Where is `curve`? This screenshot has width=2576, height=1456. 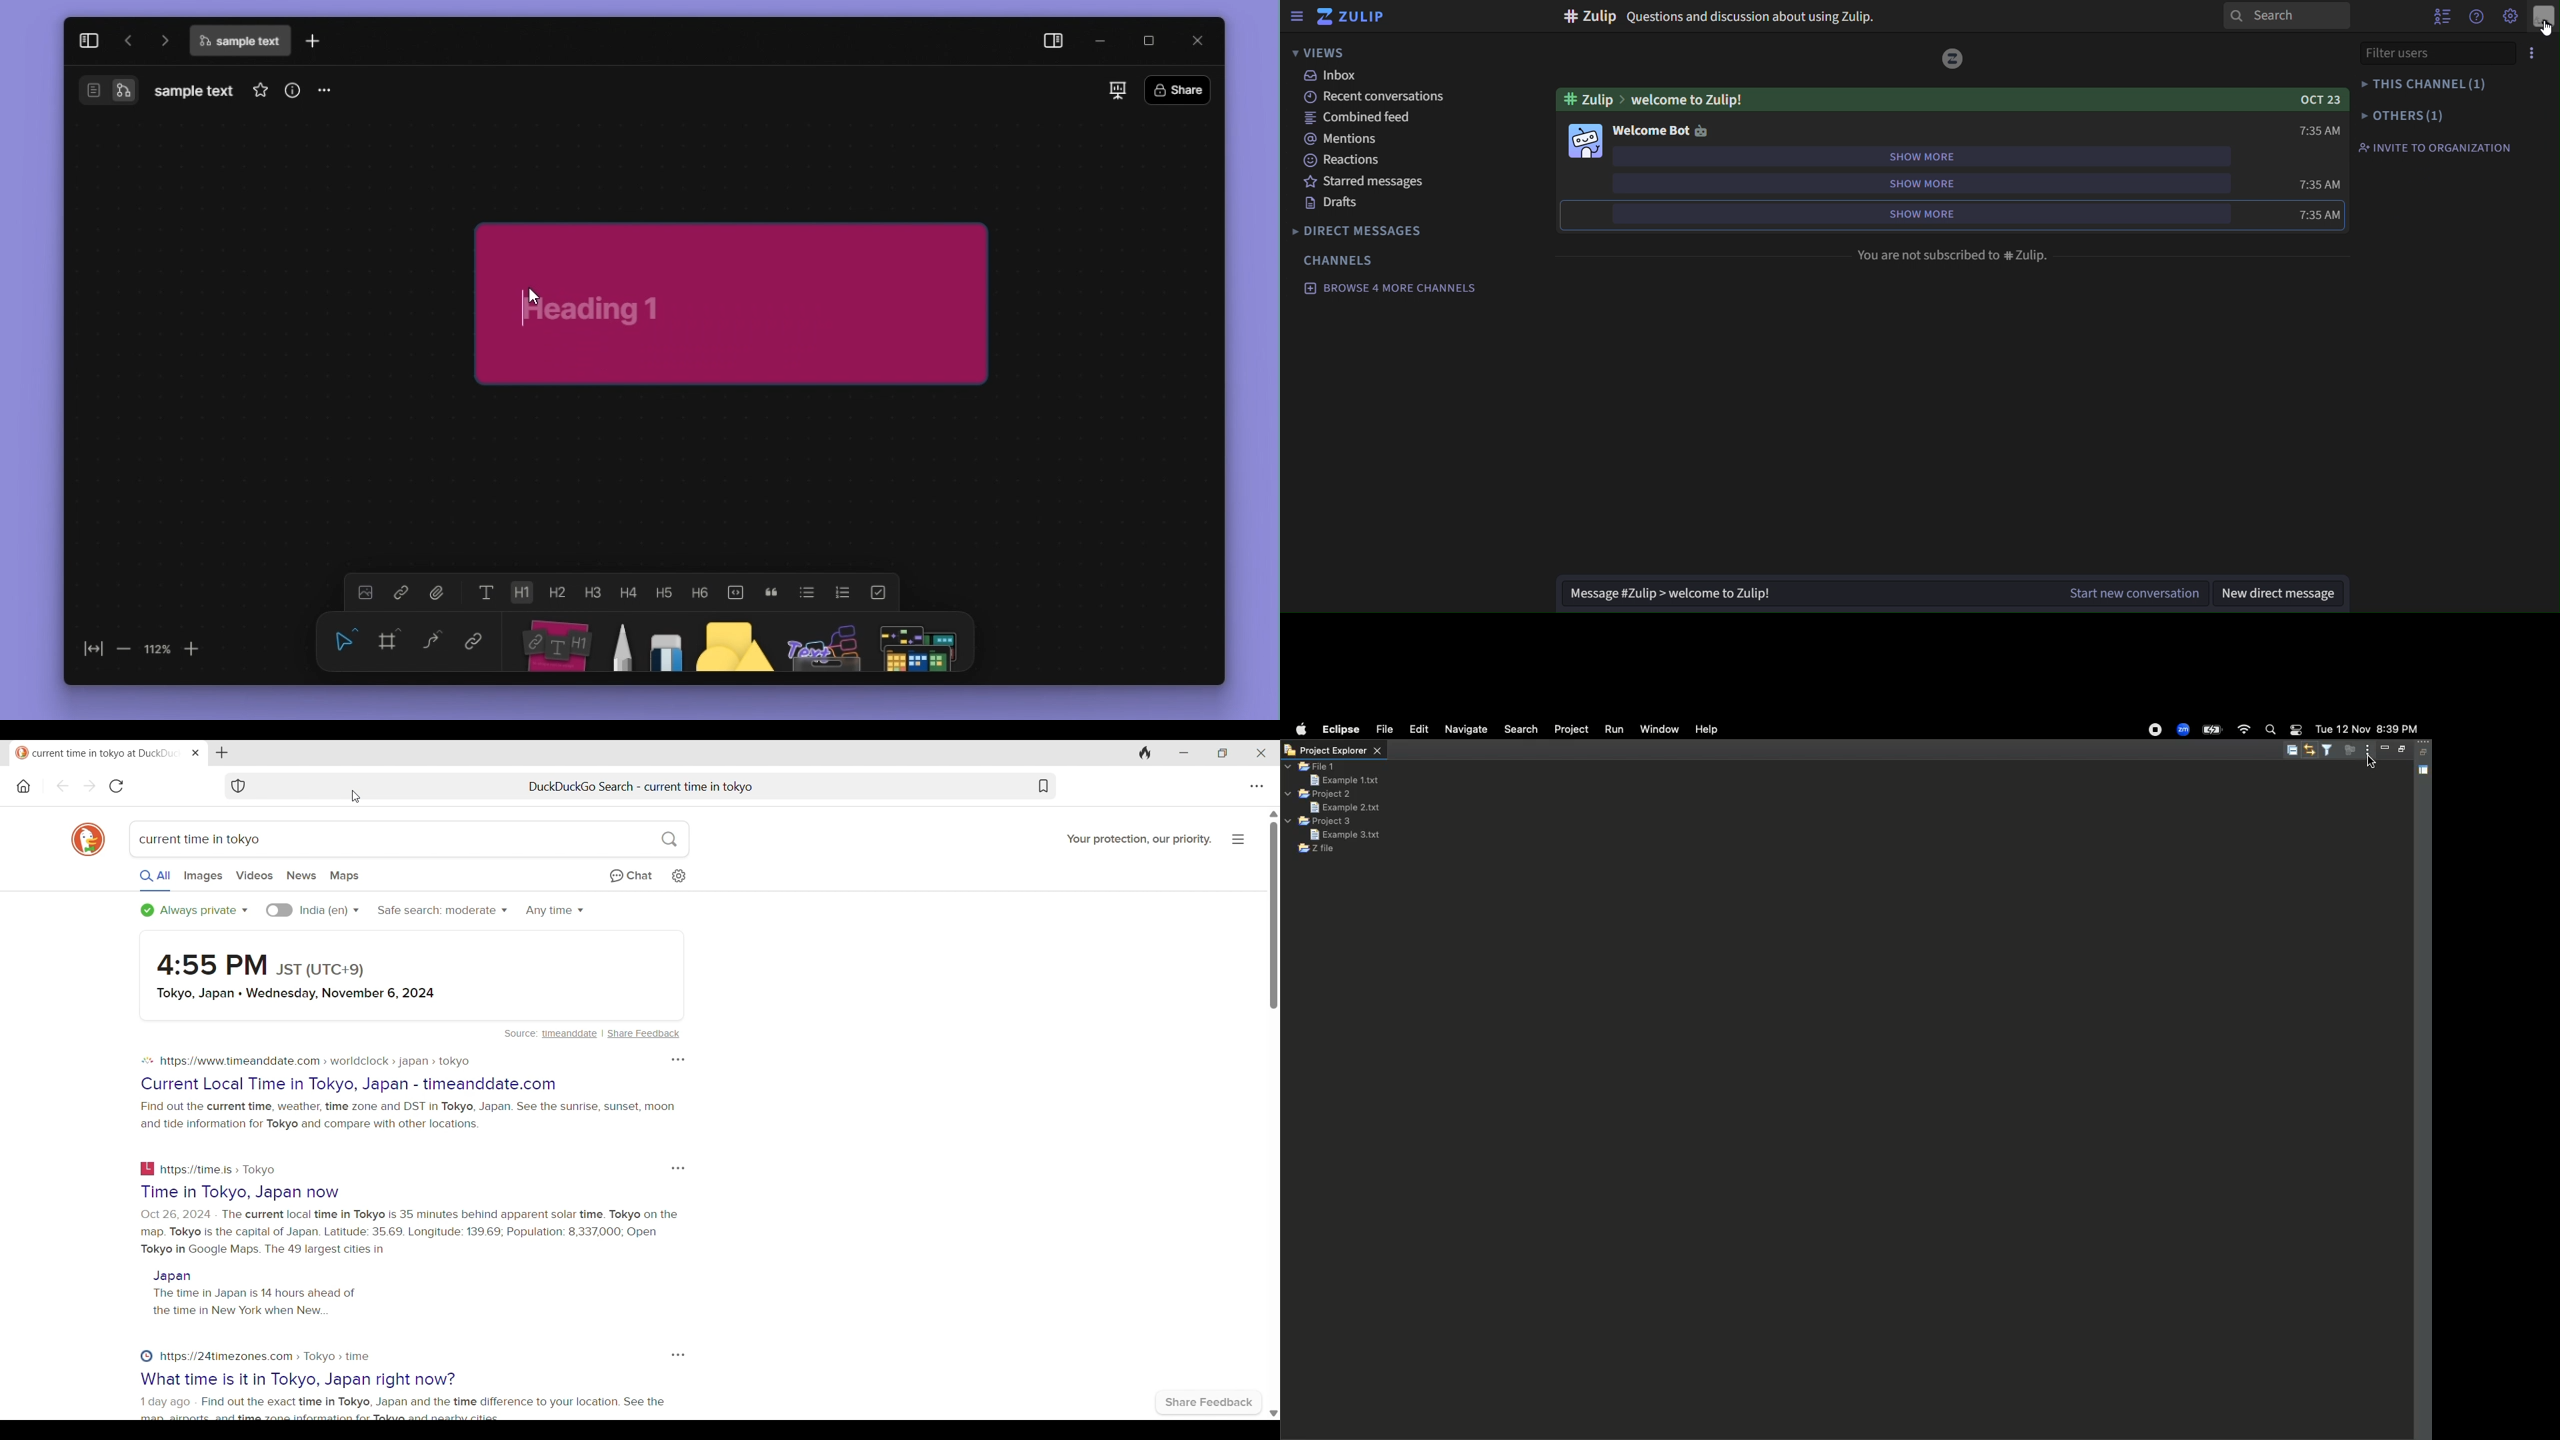 curve is located at coordinates (432, 639).